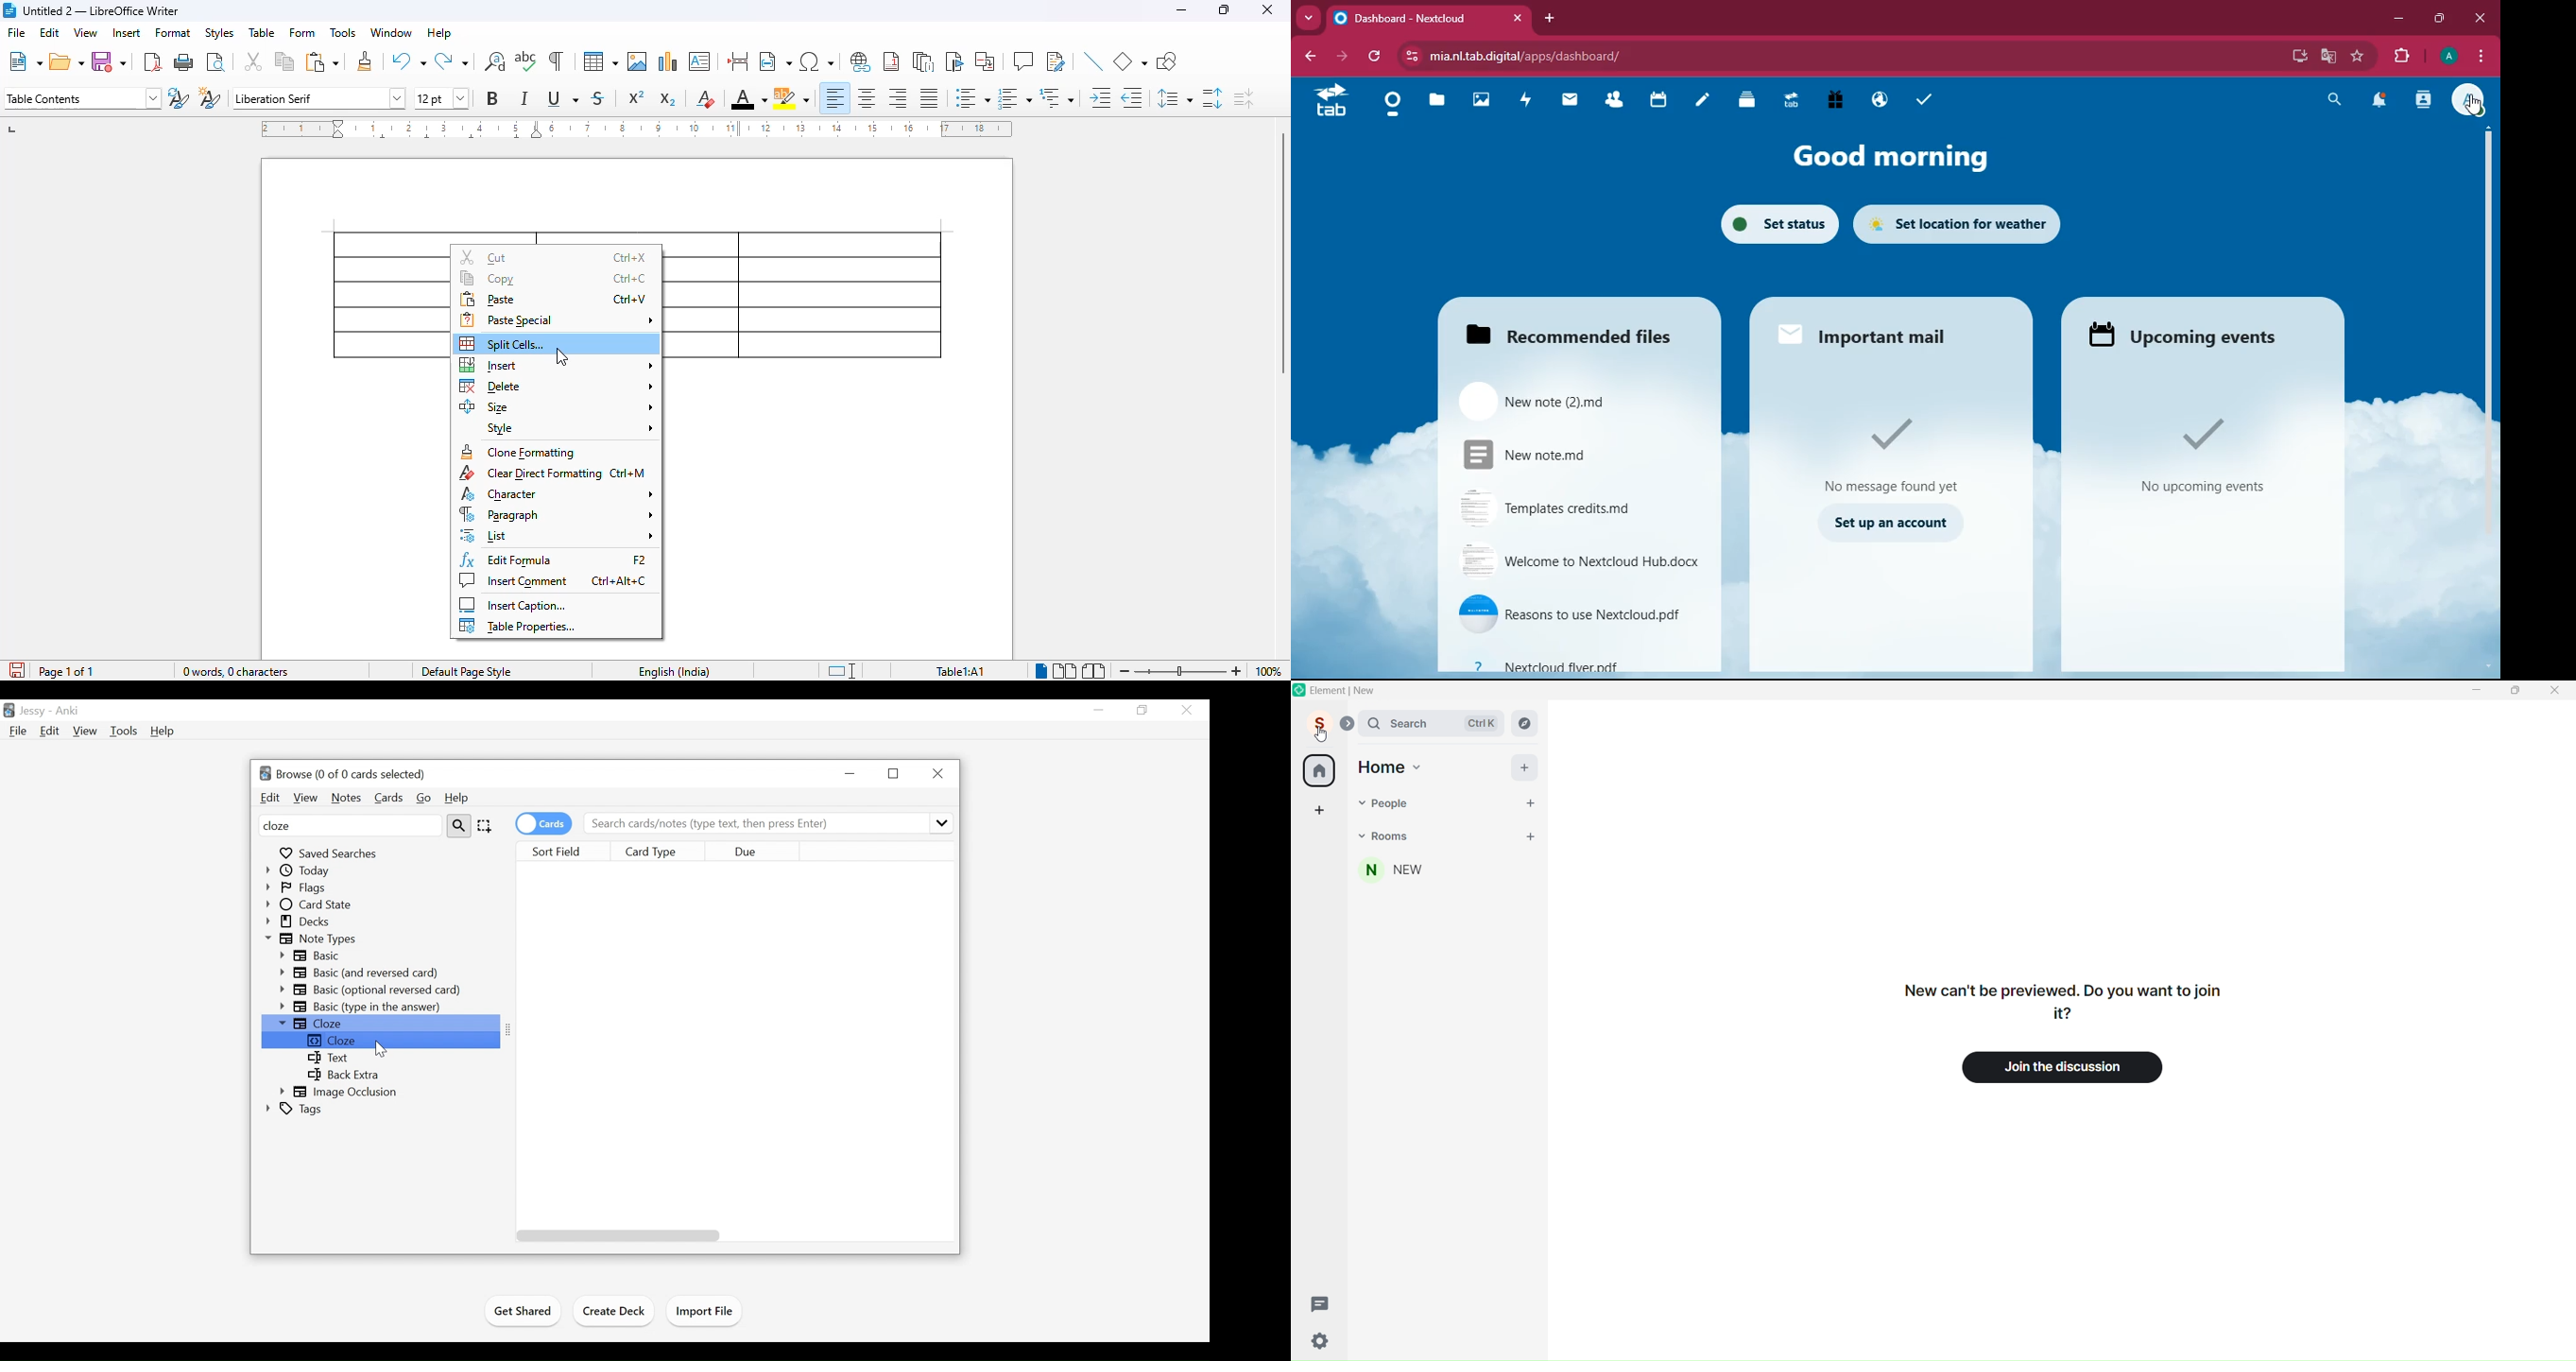  Describe the element at coordinates (615, 1234) in the screenshot. I see `Horizontal scrollbar` at that location.